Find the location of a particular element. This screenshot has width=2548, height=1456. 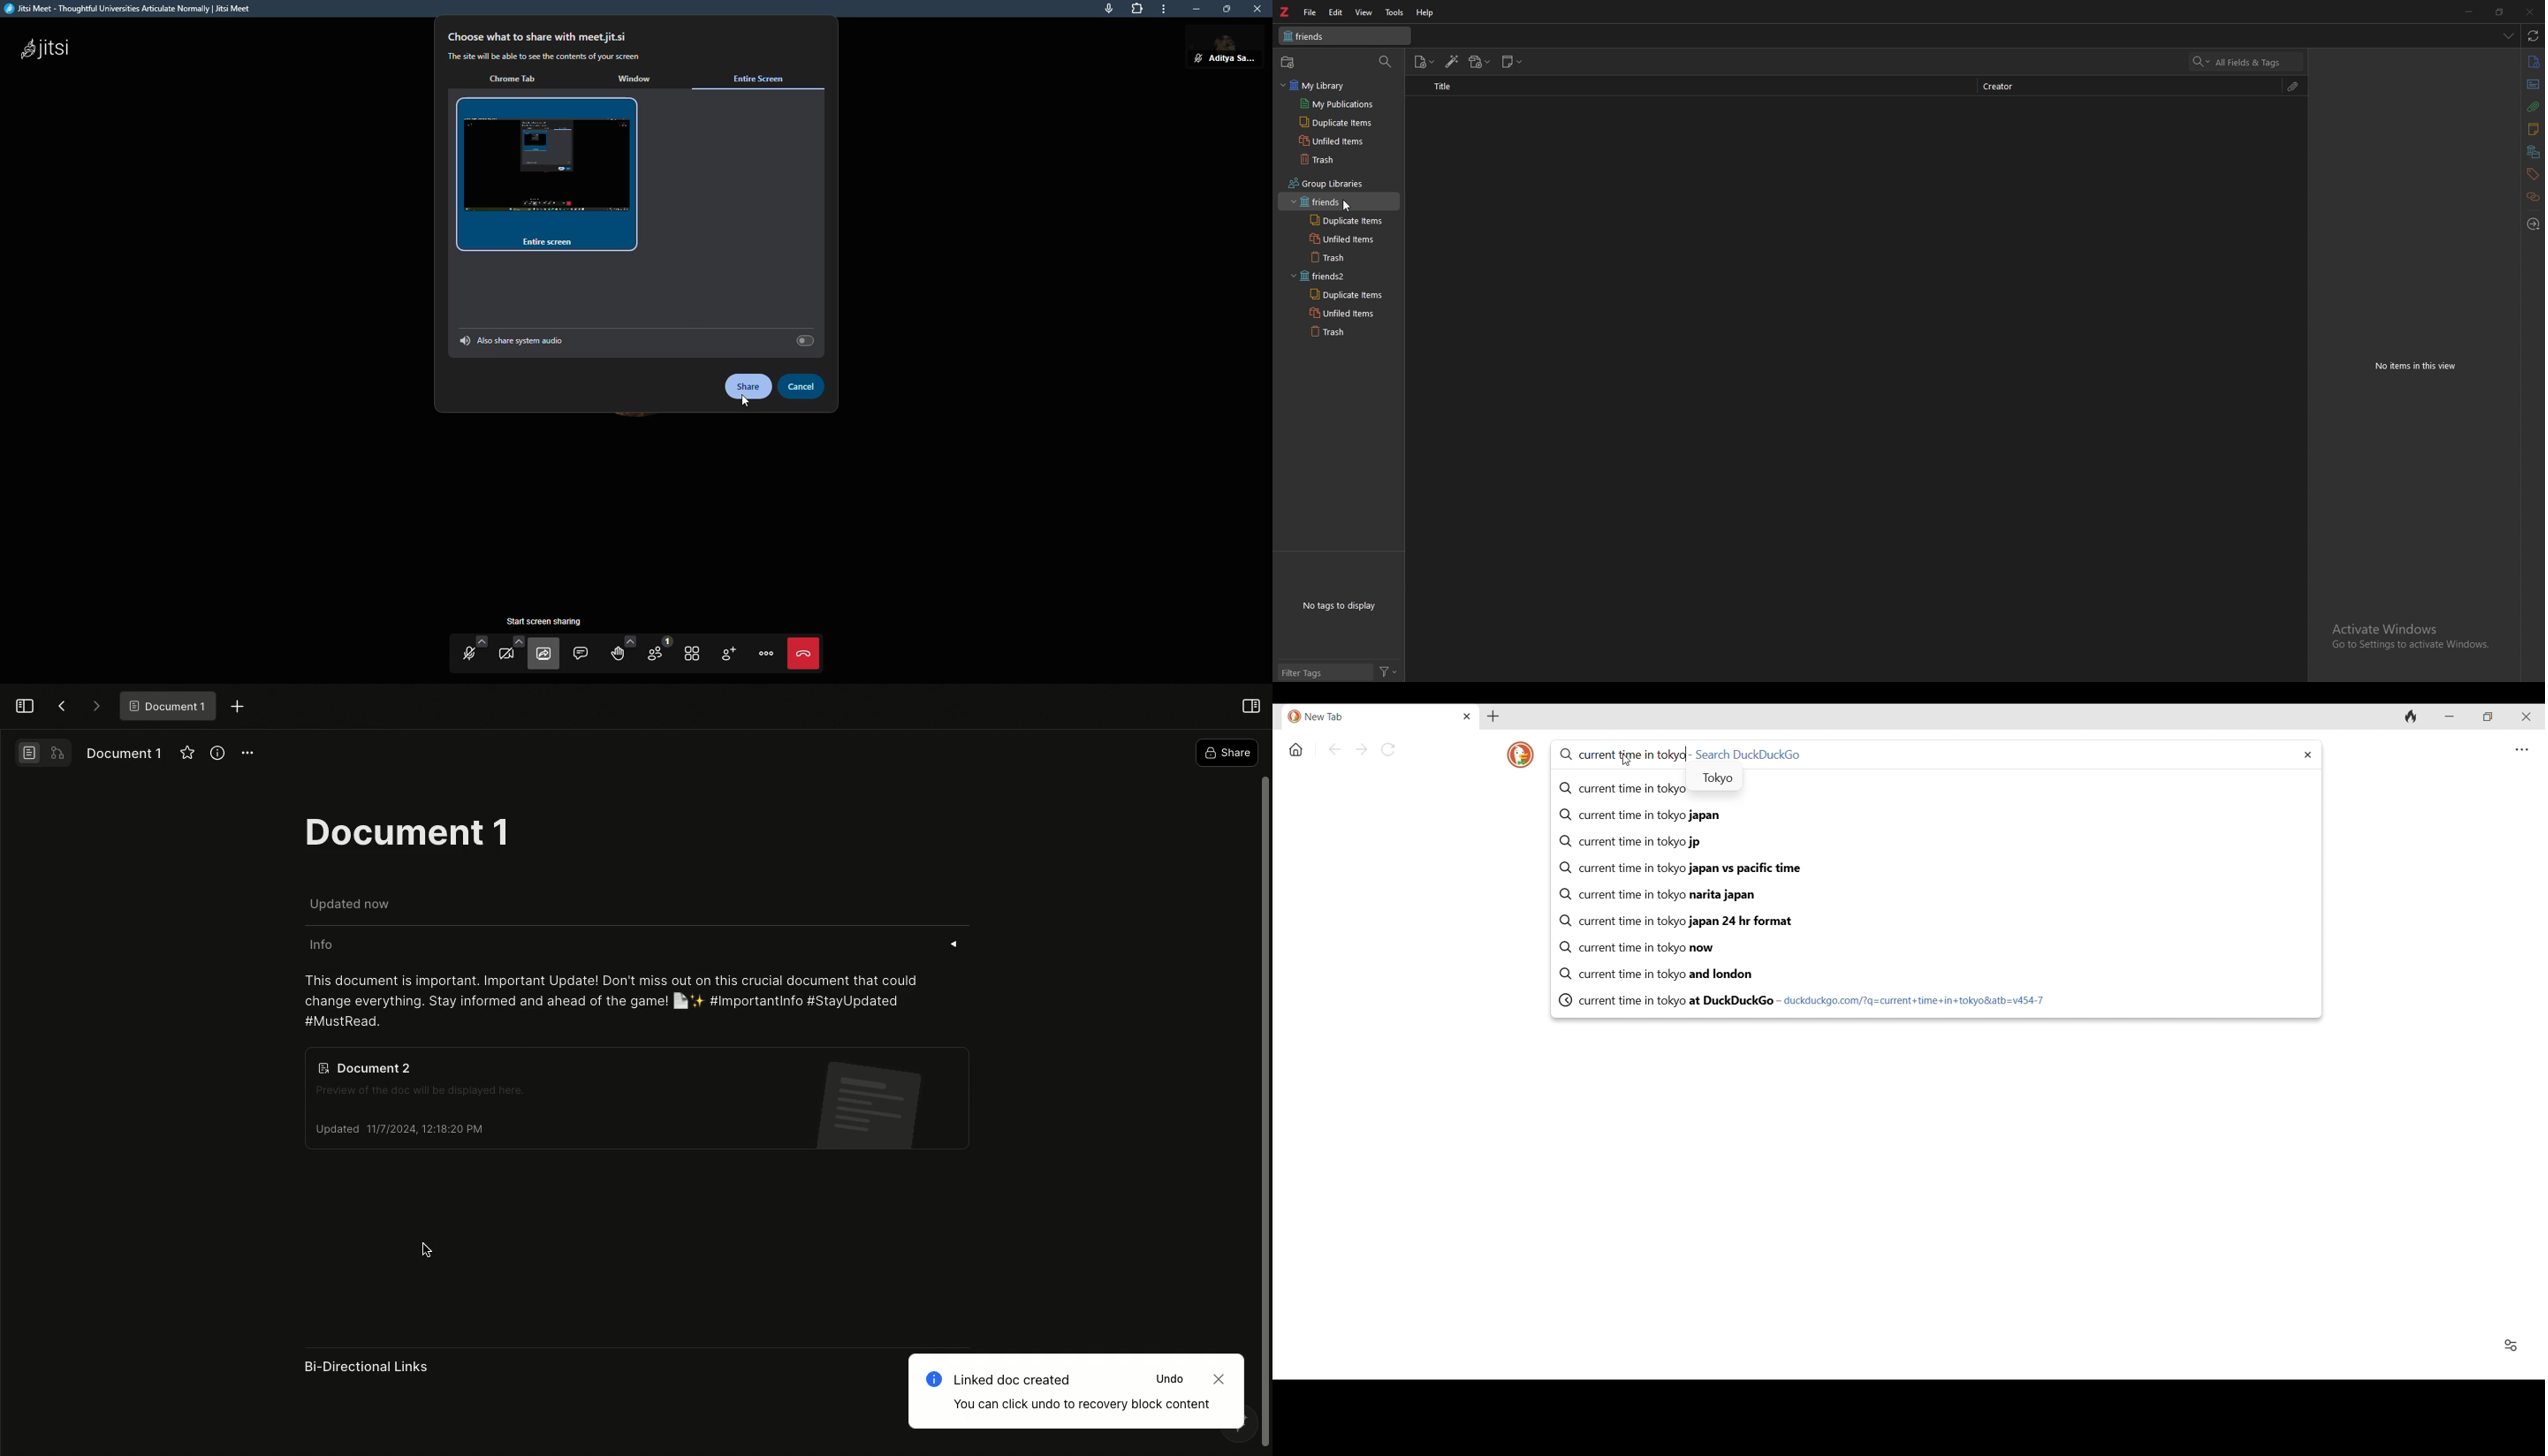

Add new tab is located at coordinates (1493, 716).